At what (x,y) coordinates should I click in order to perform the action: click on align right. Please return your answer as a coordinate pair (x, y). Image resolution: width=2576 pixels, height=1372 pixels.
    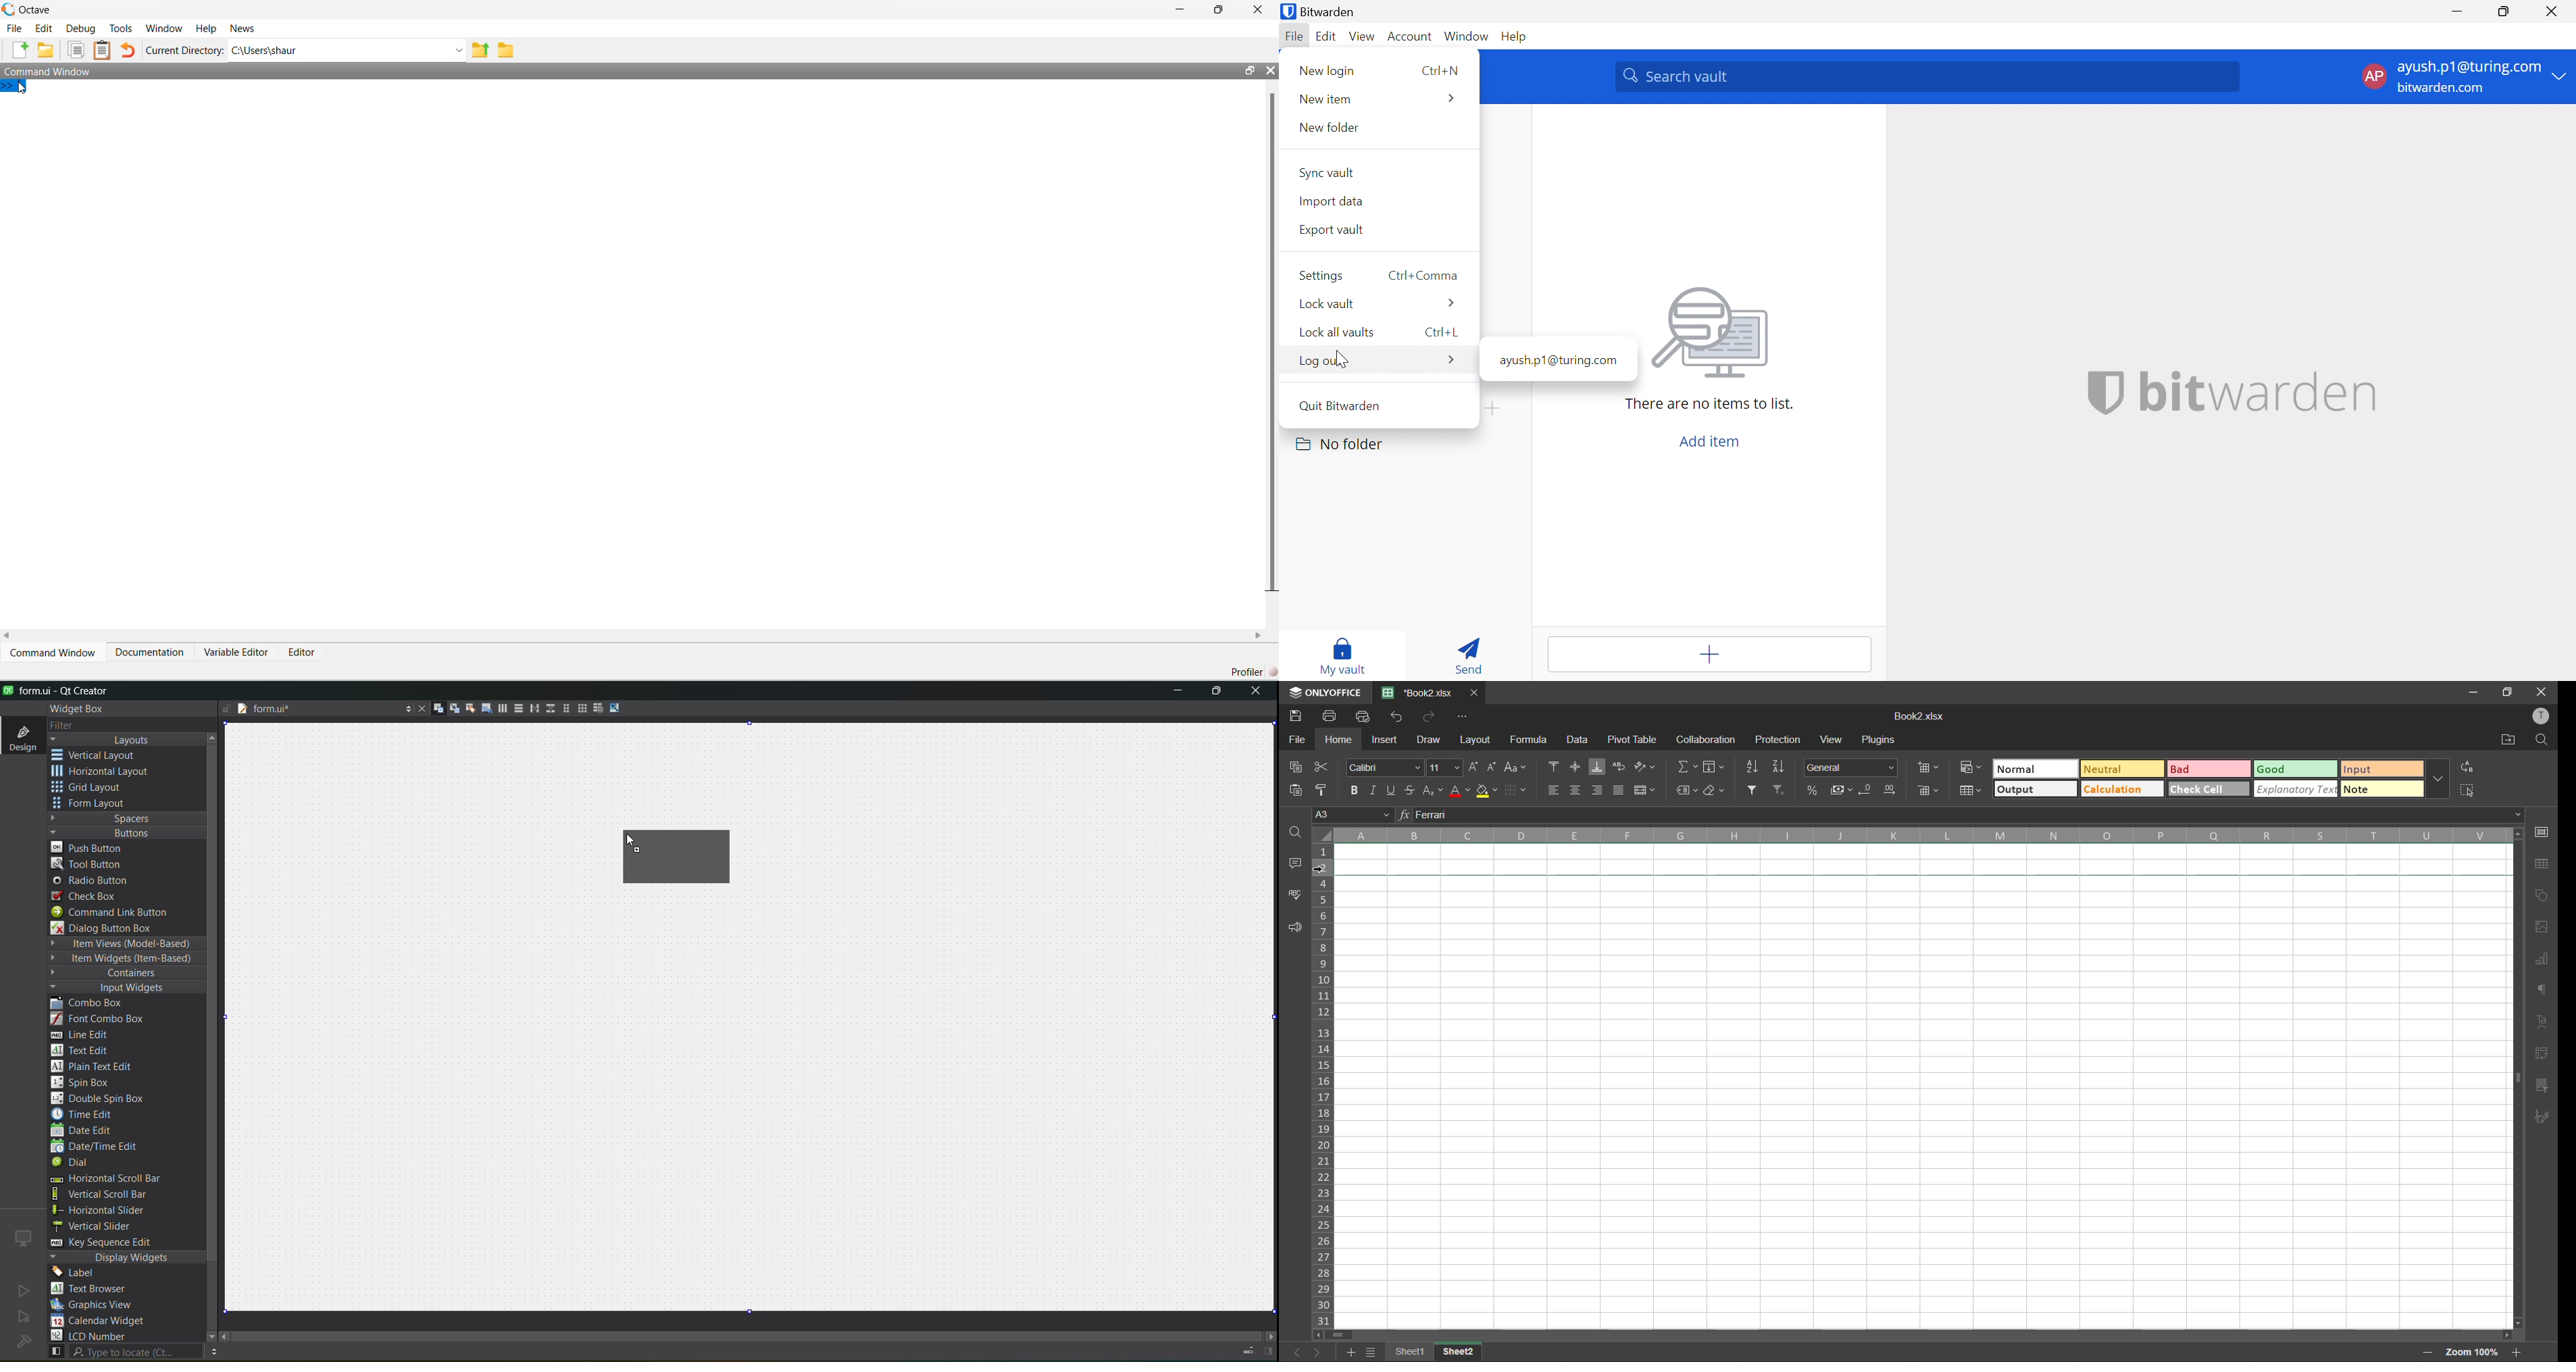
    Looking at the image, I should click on (1598, 791).